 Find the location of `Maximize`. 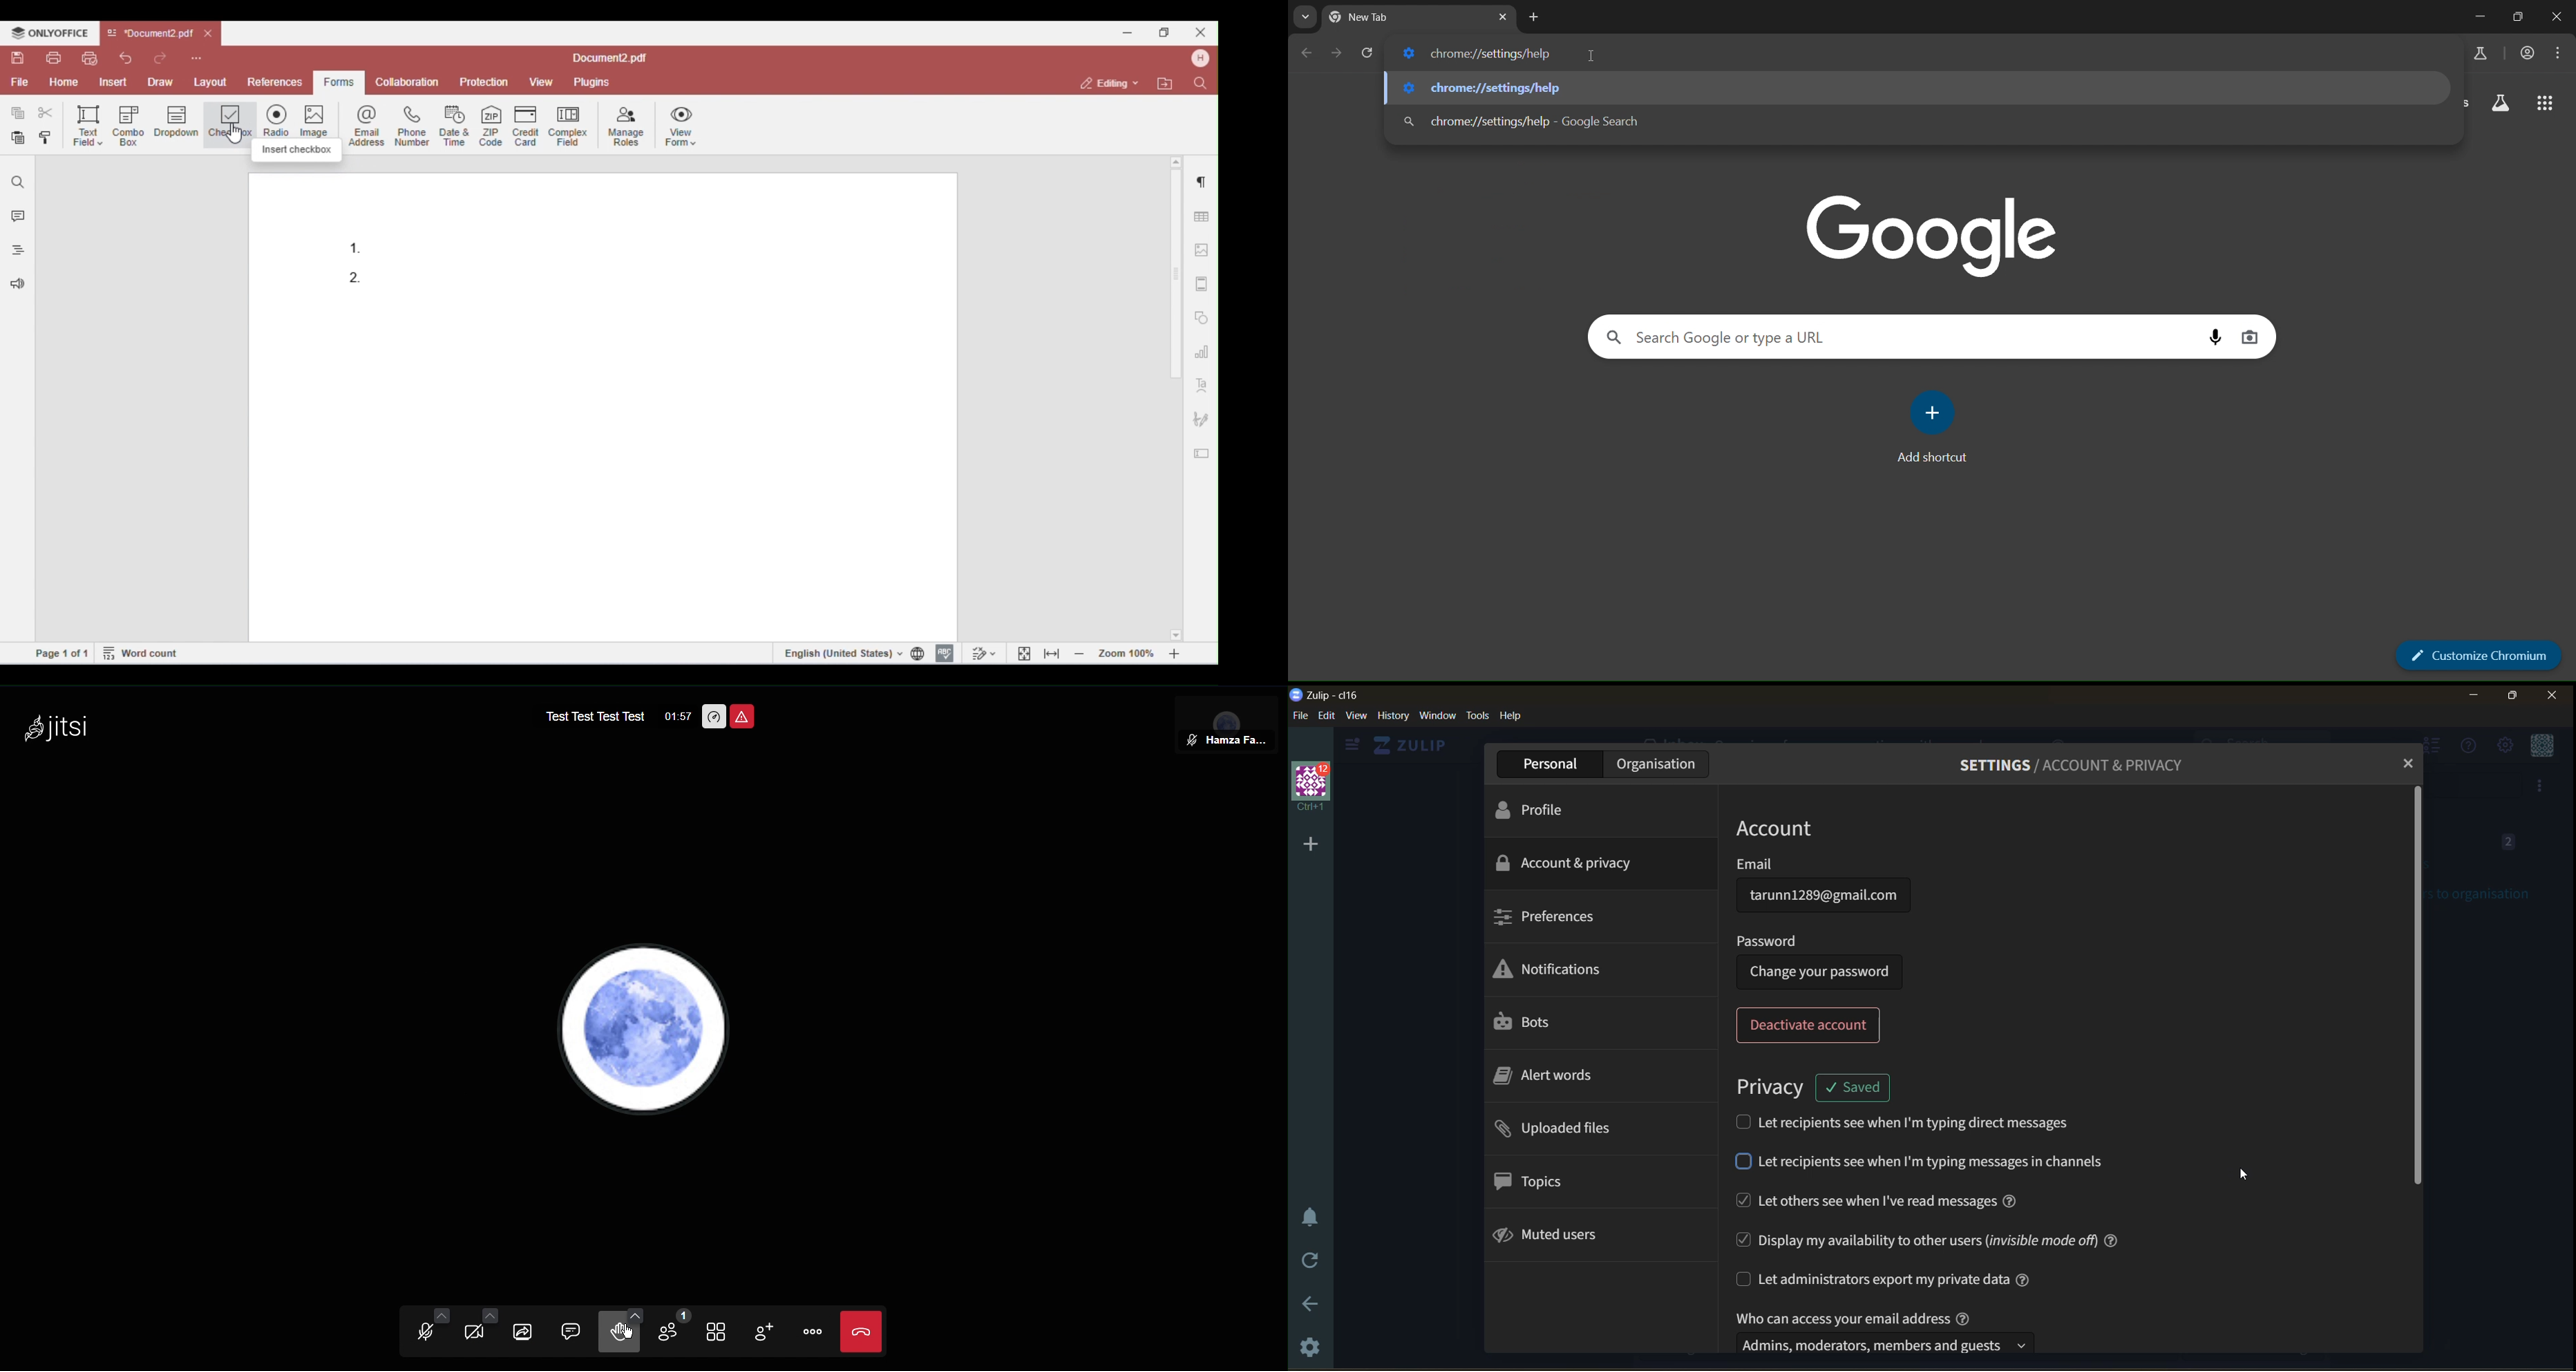

Maximize is located at coordinates (2518, 16).